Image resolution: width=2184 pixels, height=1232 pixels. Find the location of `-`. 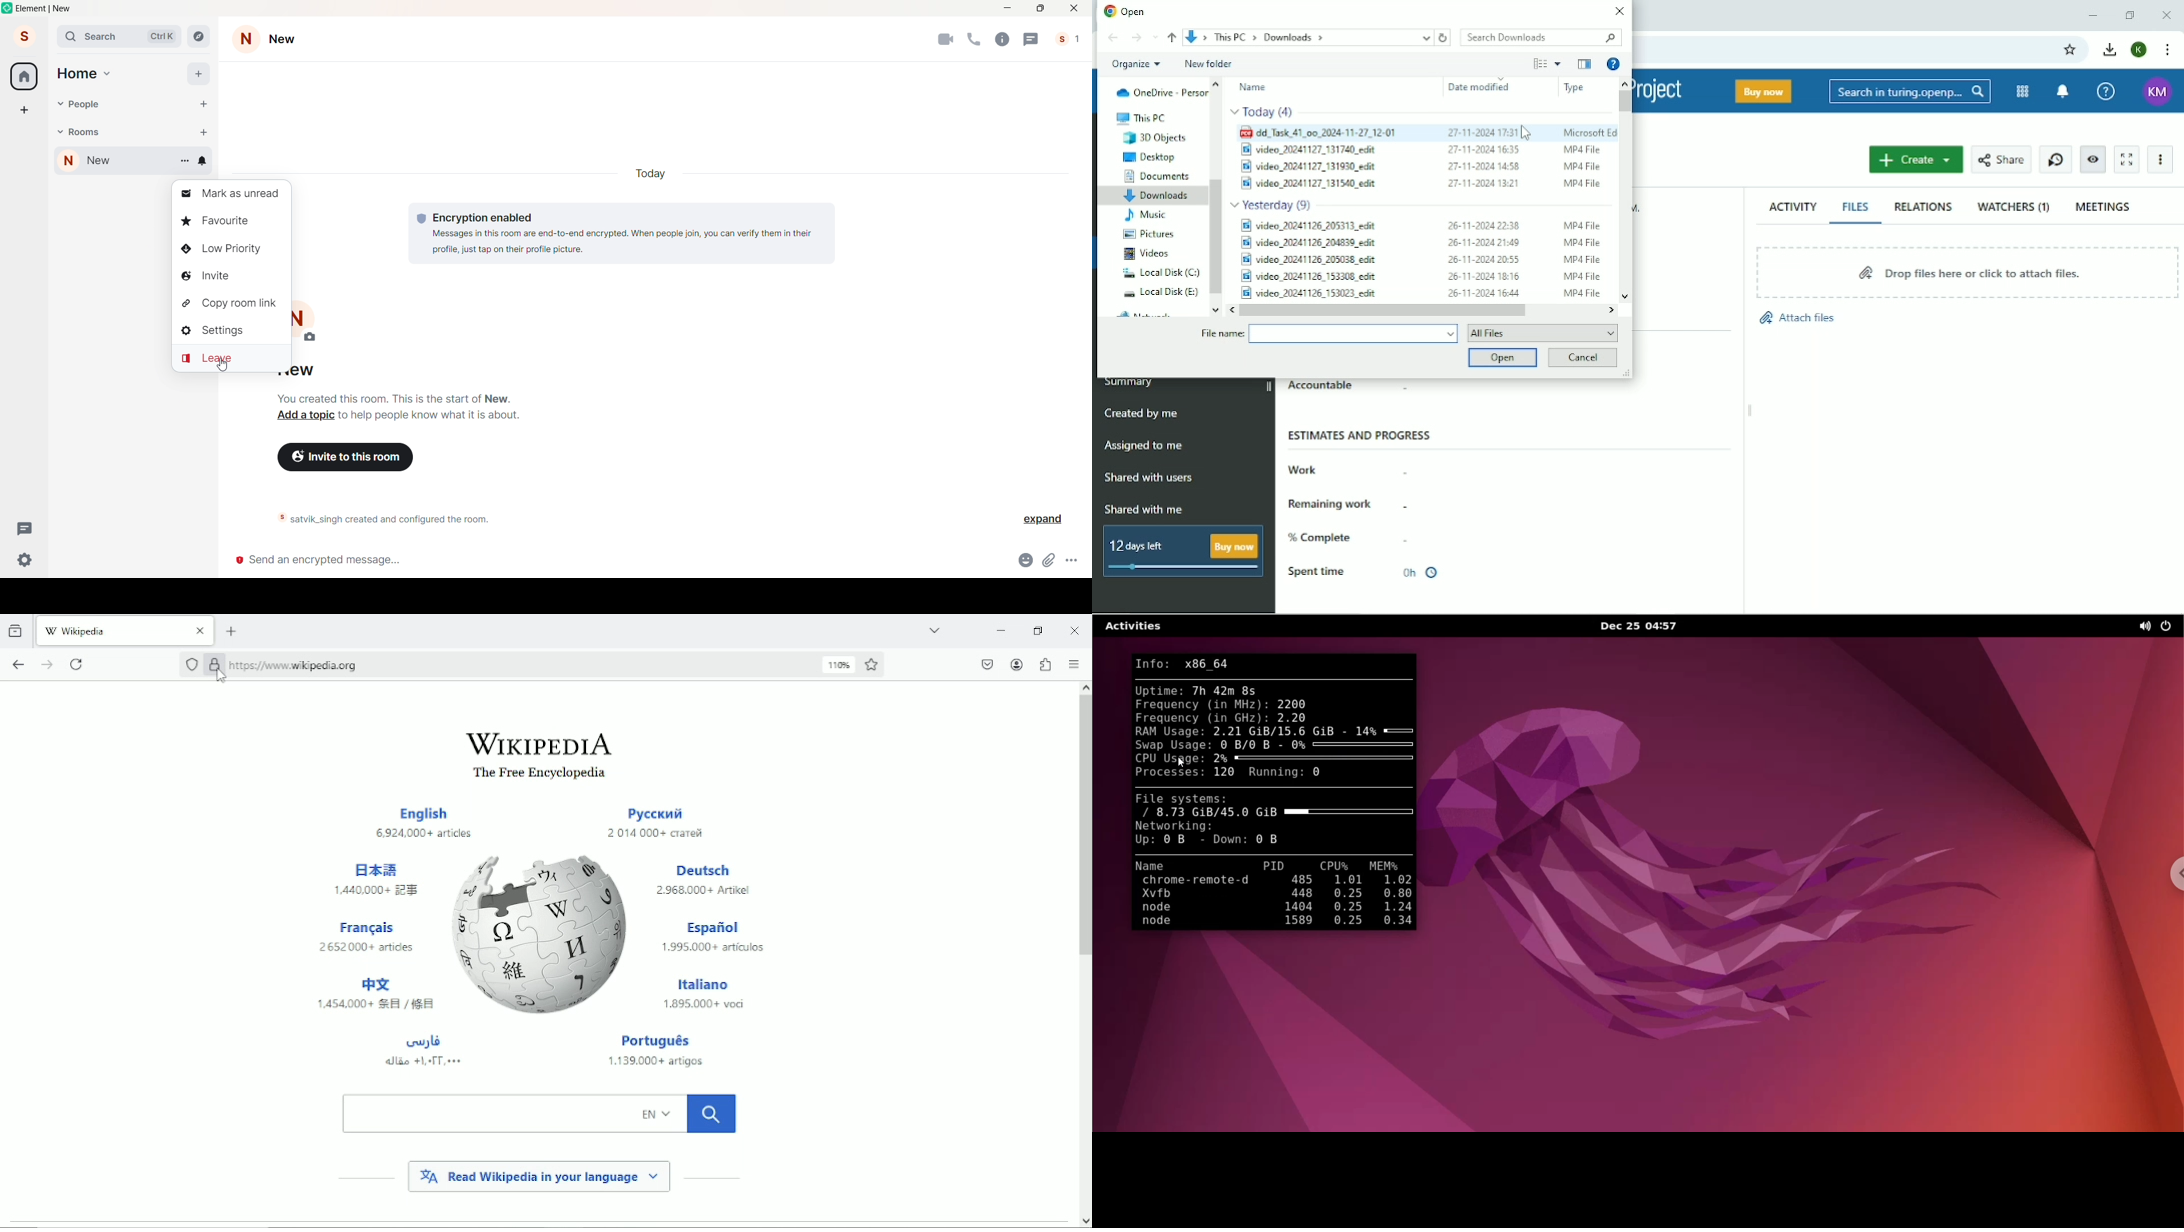

- is located at coordinates (1410, 469).